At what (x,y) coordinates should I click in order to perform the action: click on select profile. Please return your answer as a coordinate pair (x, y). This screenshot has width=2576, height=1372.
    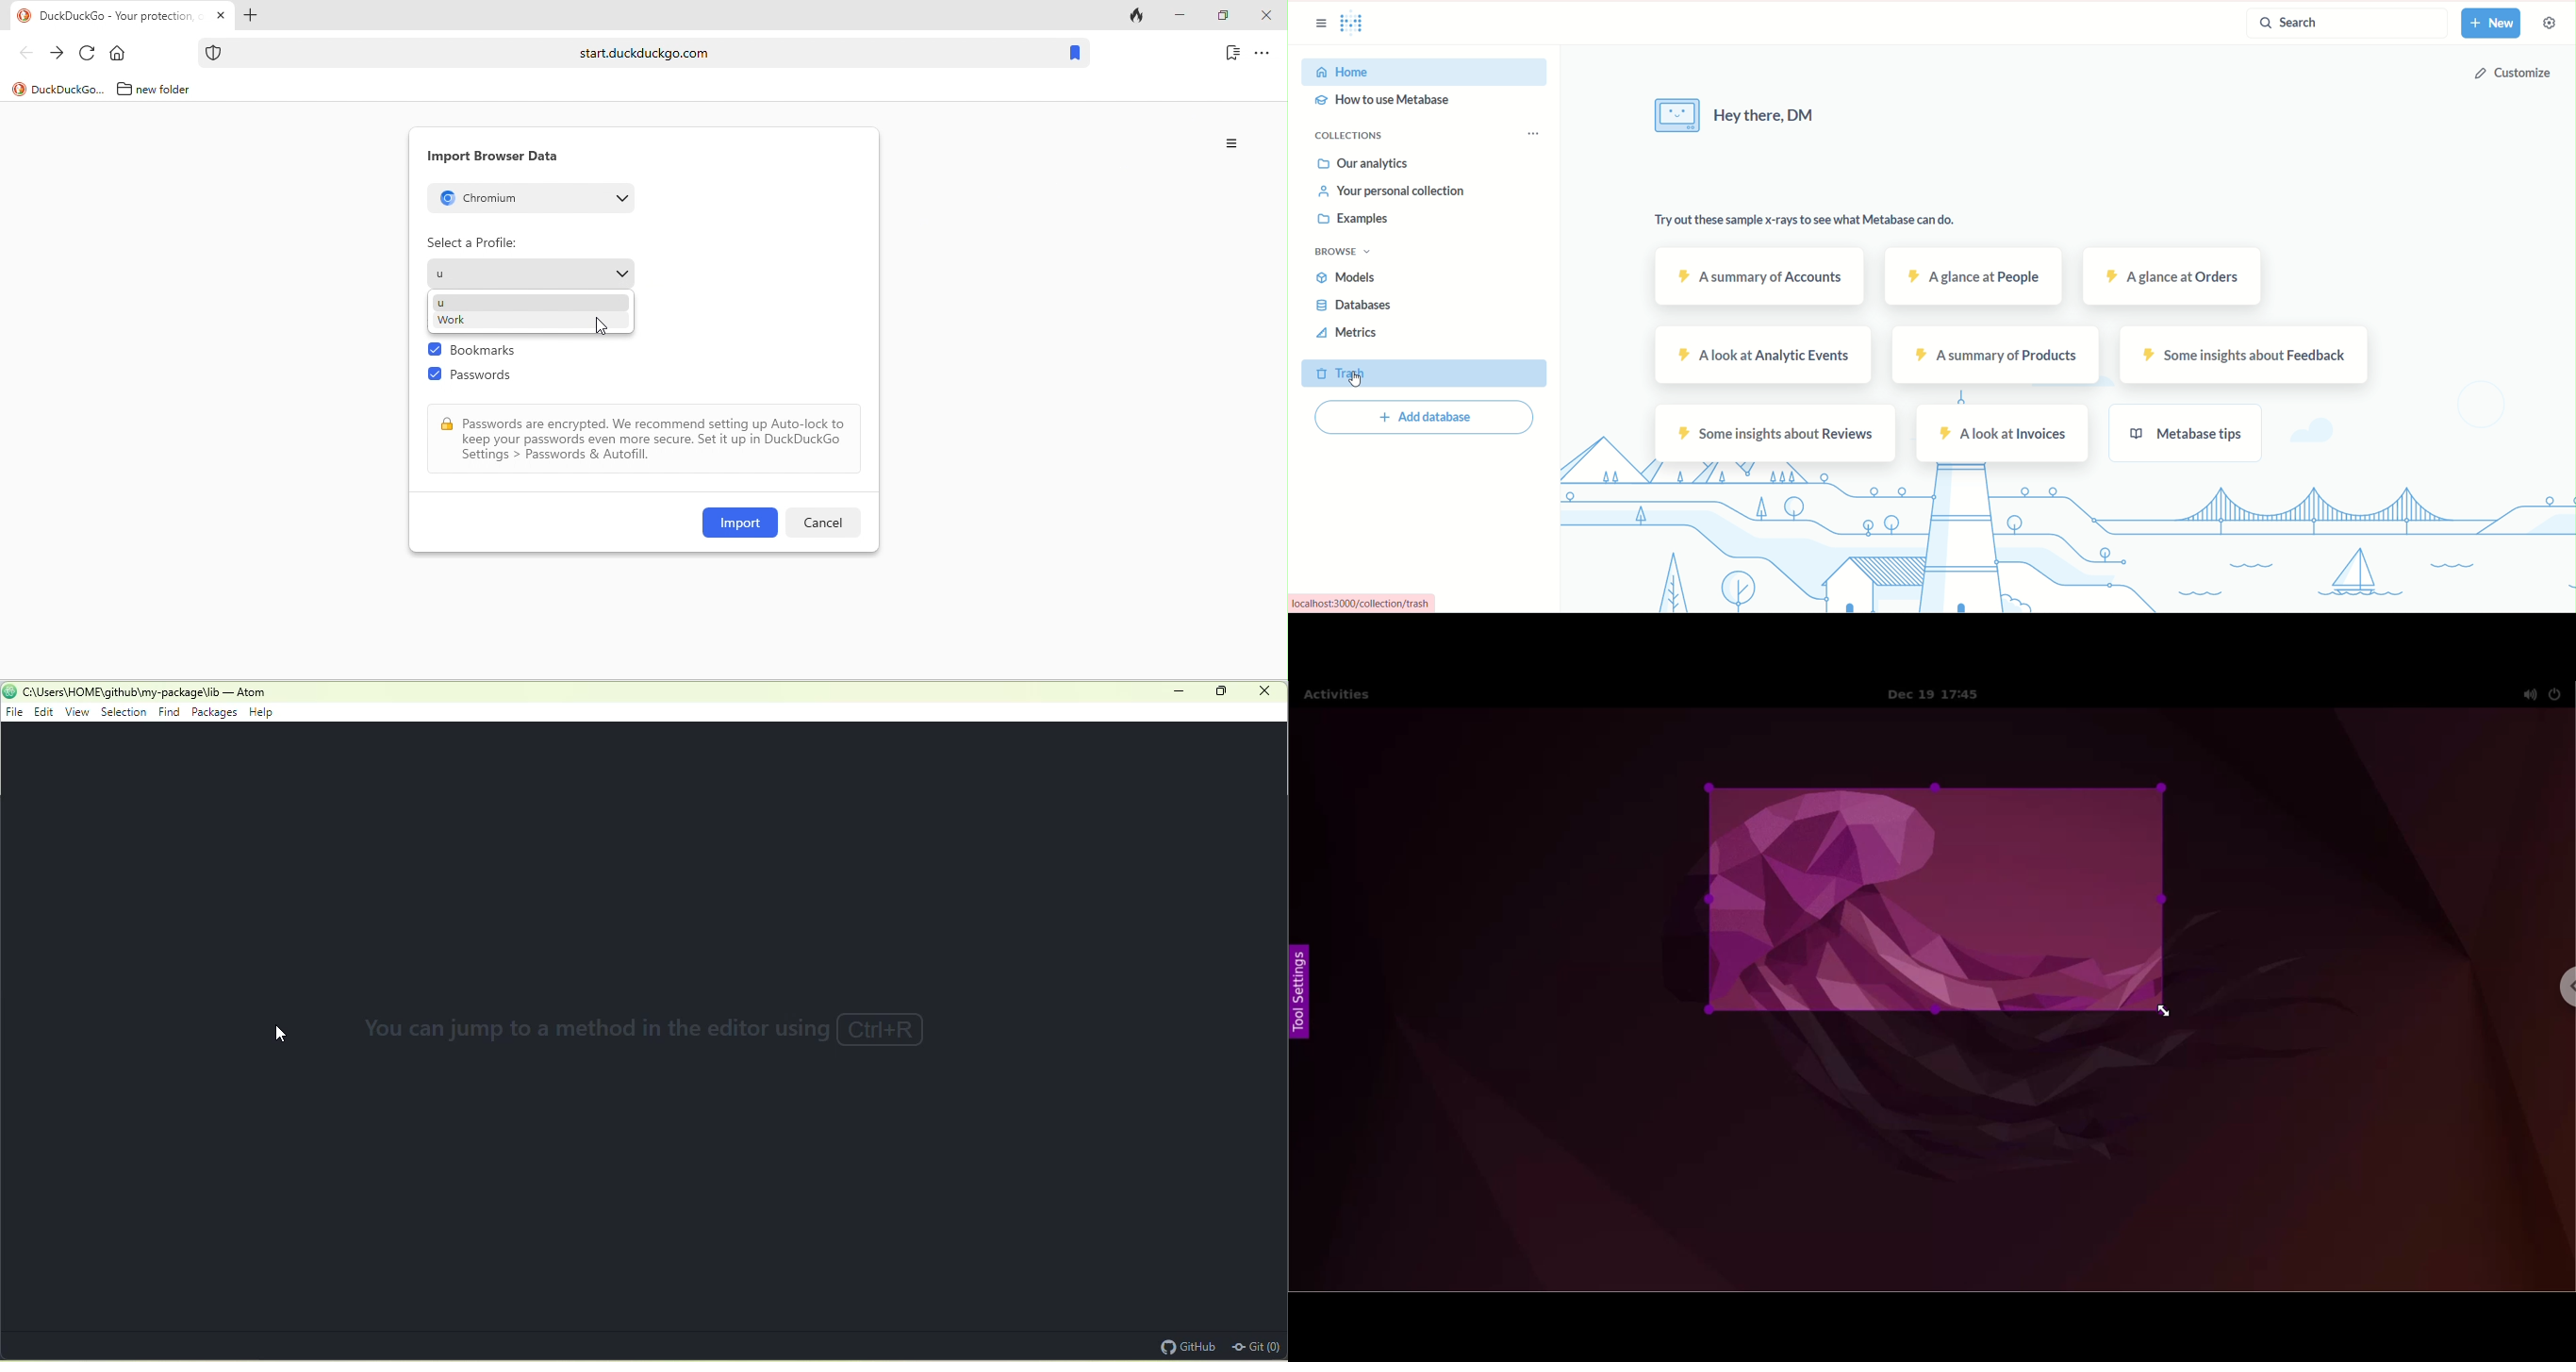
    Looking at the image, I should click on (531, 272).